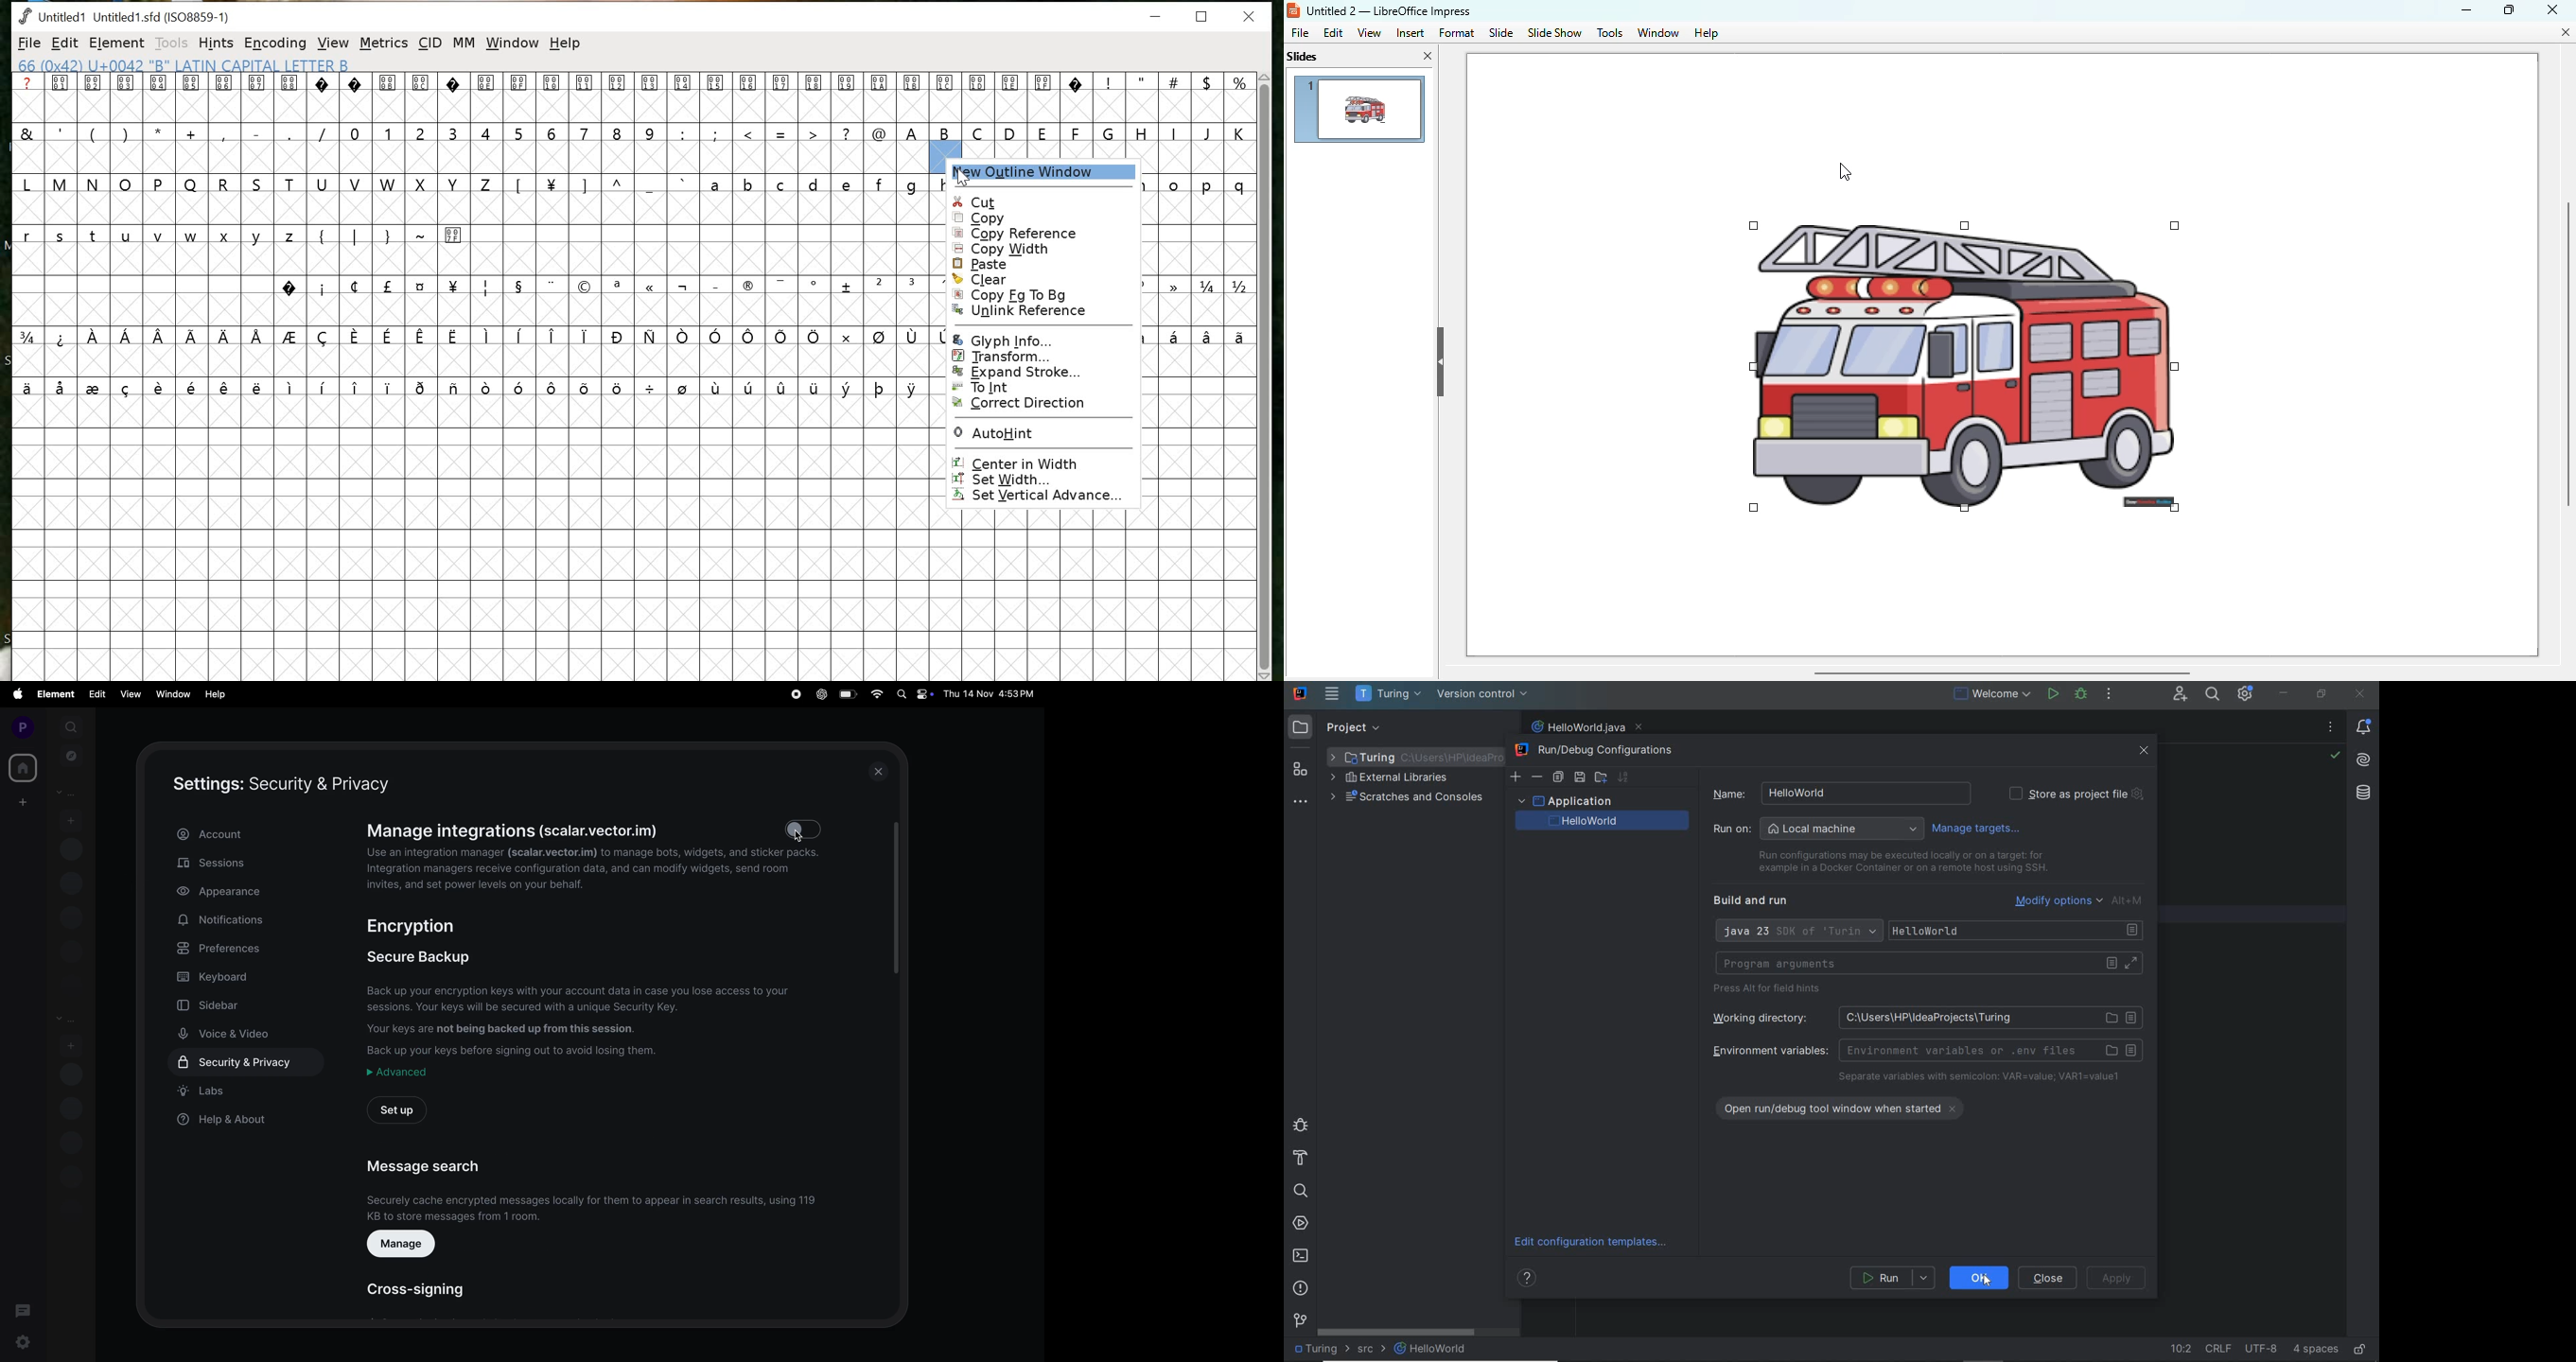 The image size is (2576, 1372). Describe the element at coordinates (590, 1206) in the screenshot. I see `Securely cache encrypted messages locally for them to appear in search results, using 119Kb to store messages from 1 room.` at that location.